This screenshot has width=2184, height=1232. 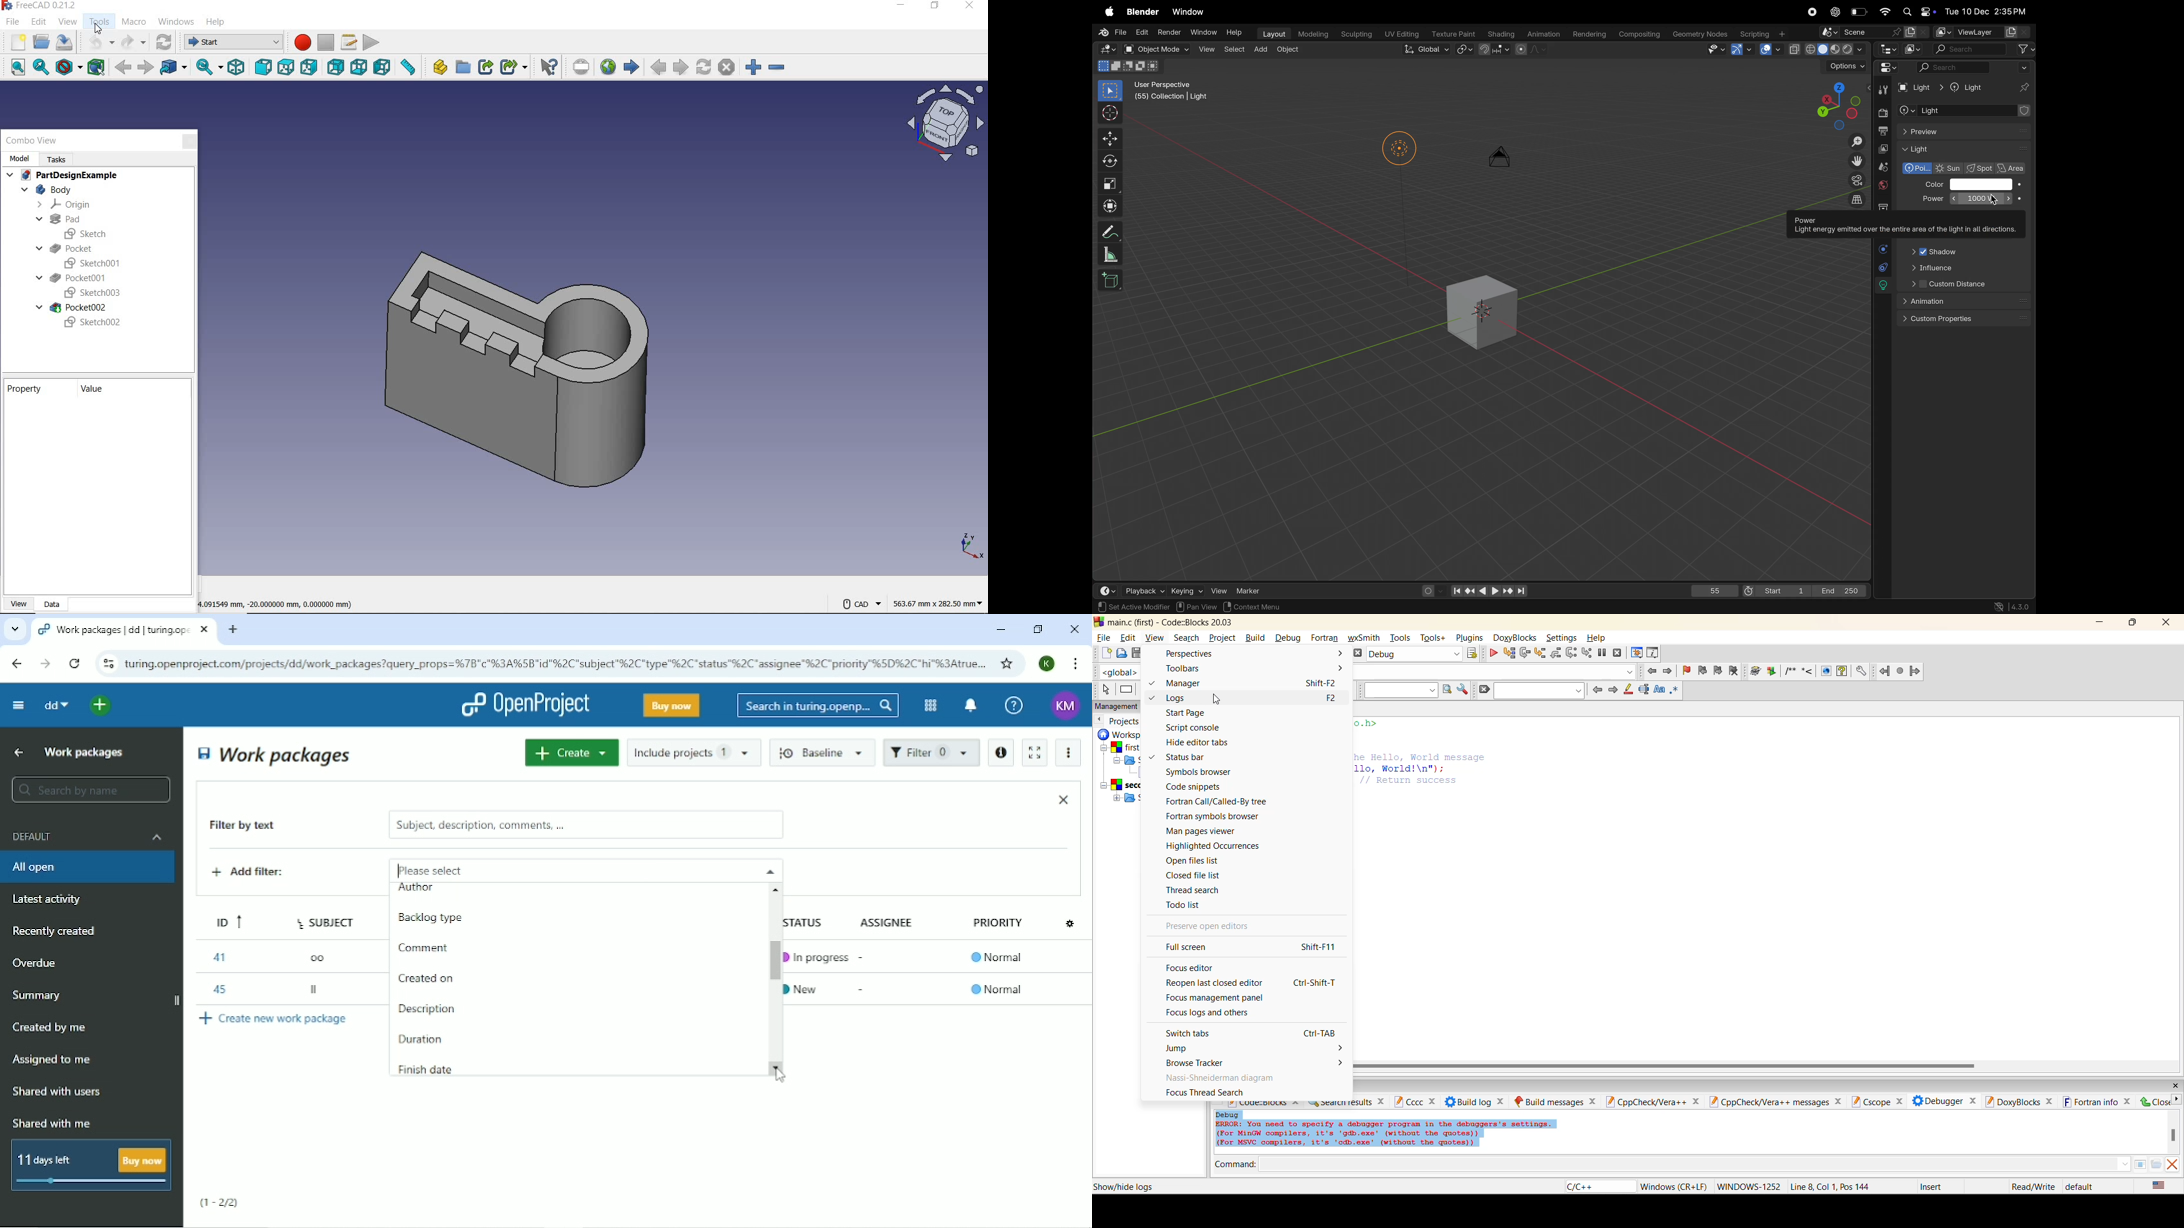 I want to click on Create group, so click(x=462, y=66).